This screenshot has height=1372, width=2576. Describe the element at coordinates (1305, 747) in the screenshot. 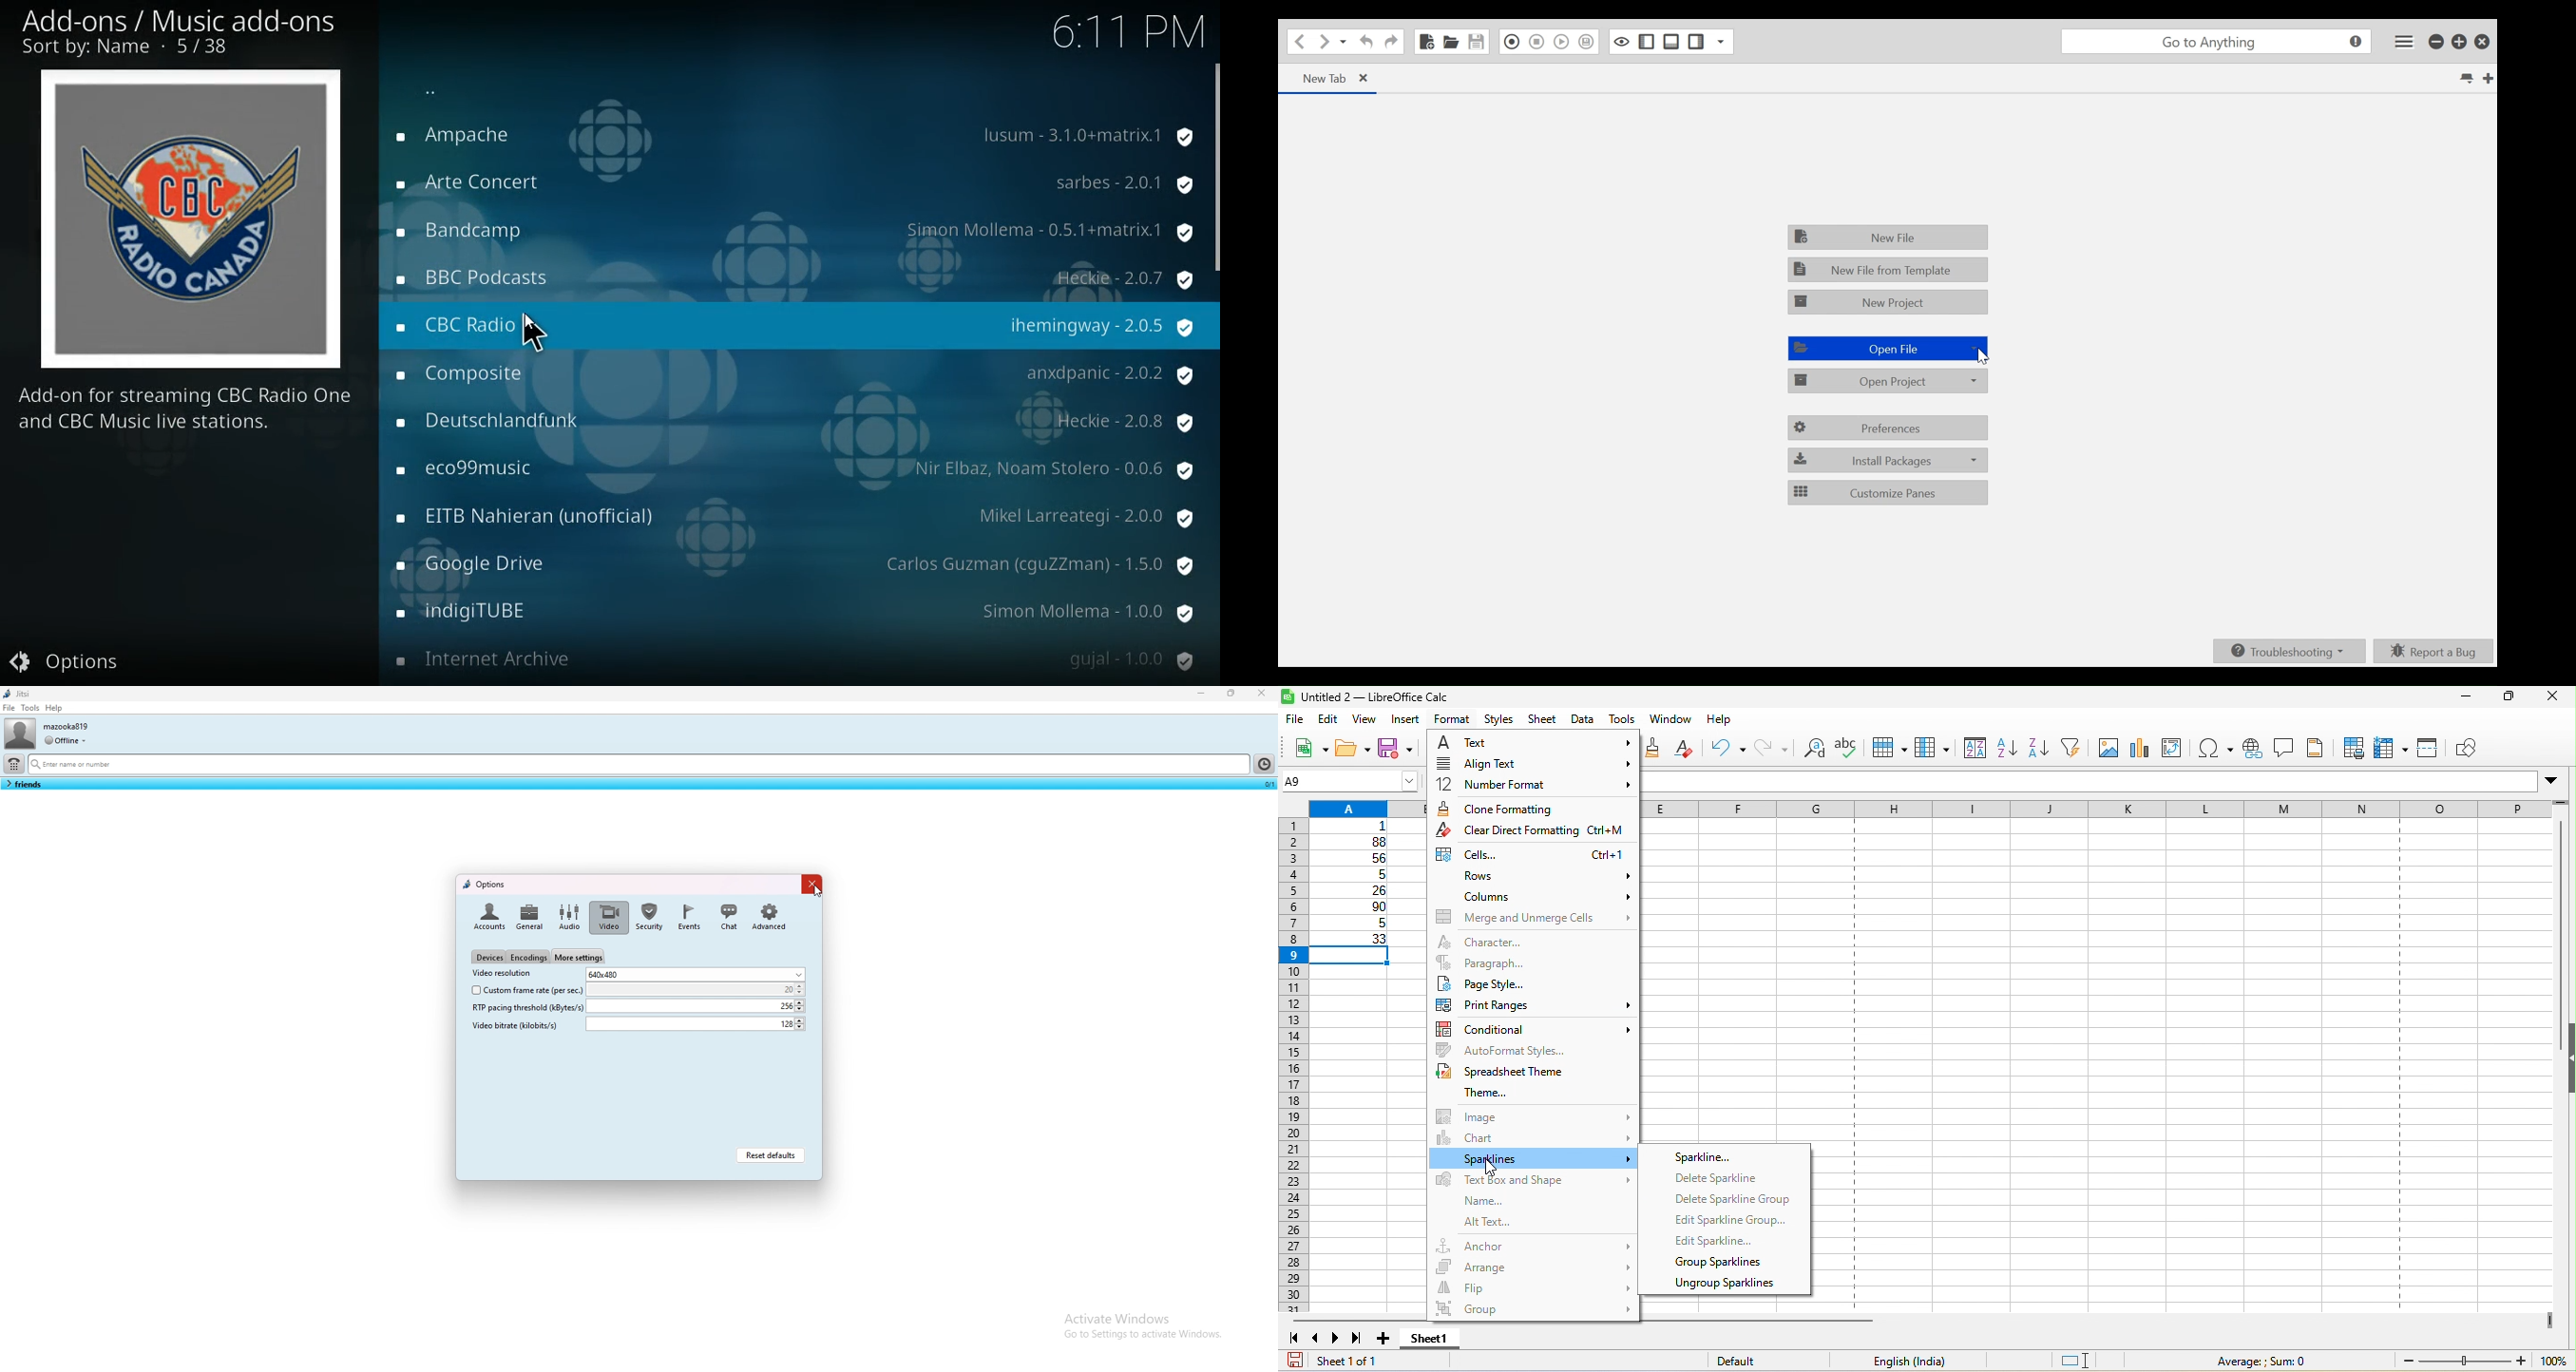

I see `new` at that location.